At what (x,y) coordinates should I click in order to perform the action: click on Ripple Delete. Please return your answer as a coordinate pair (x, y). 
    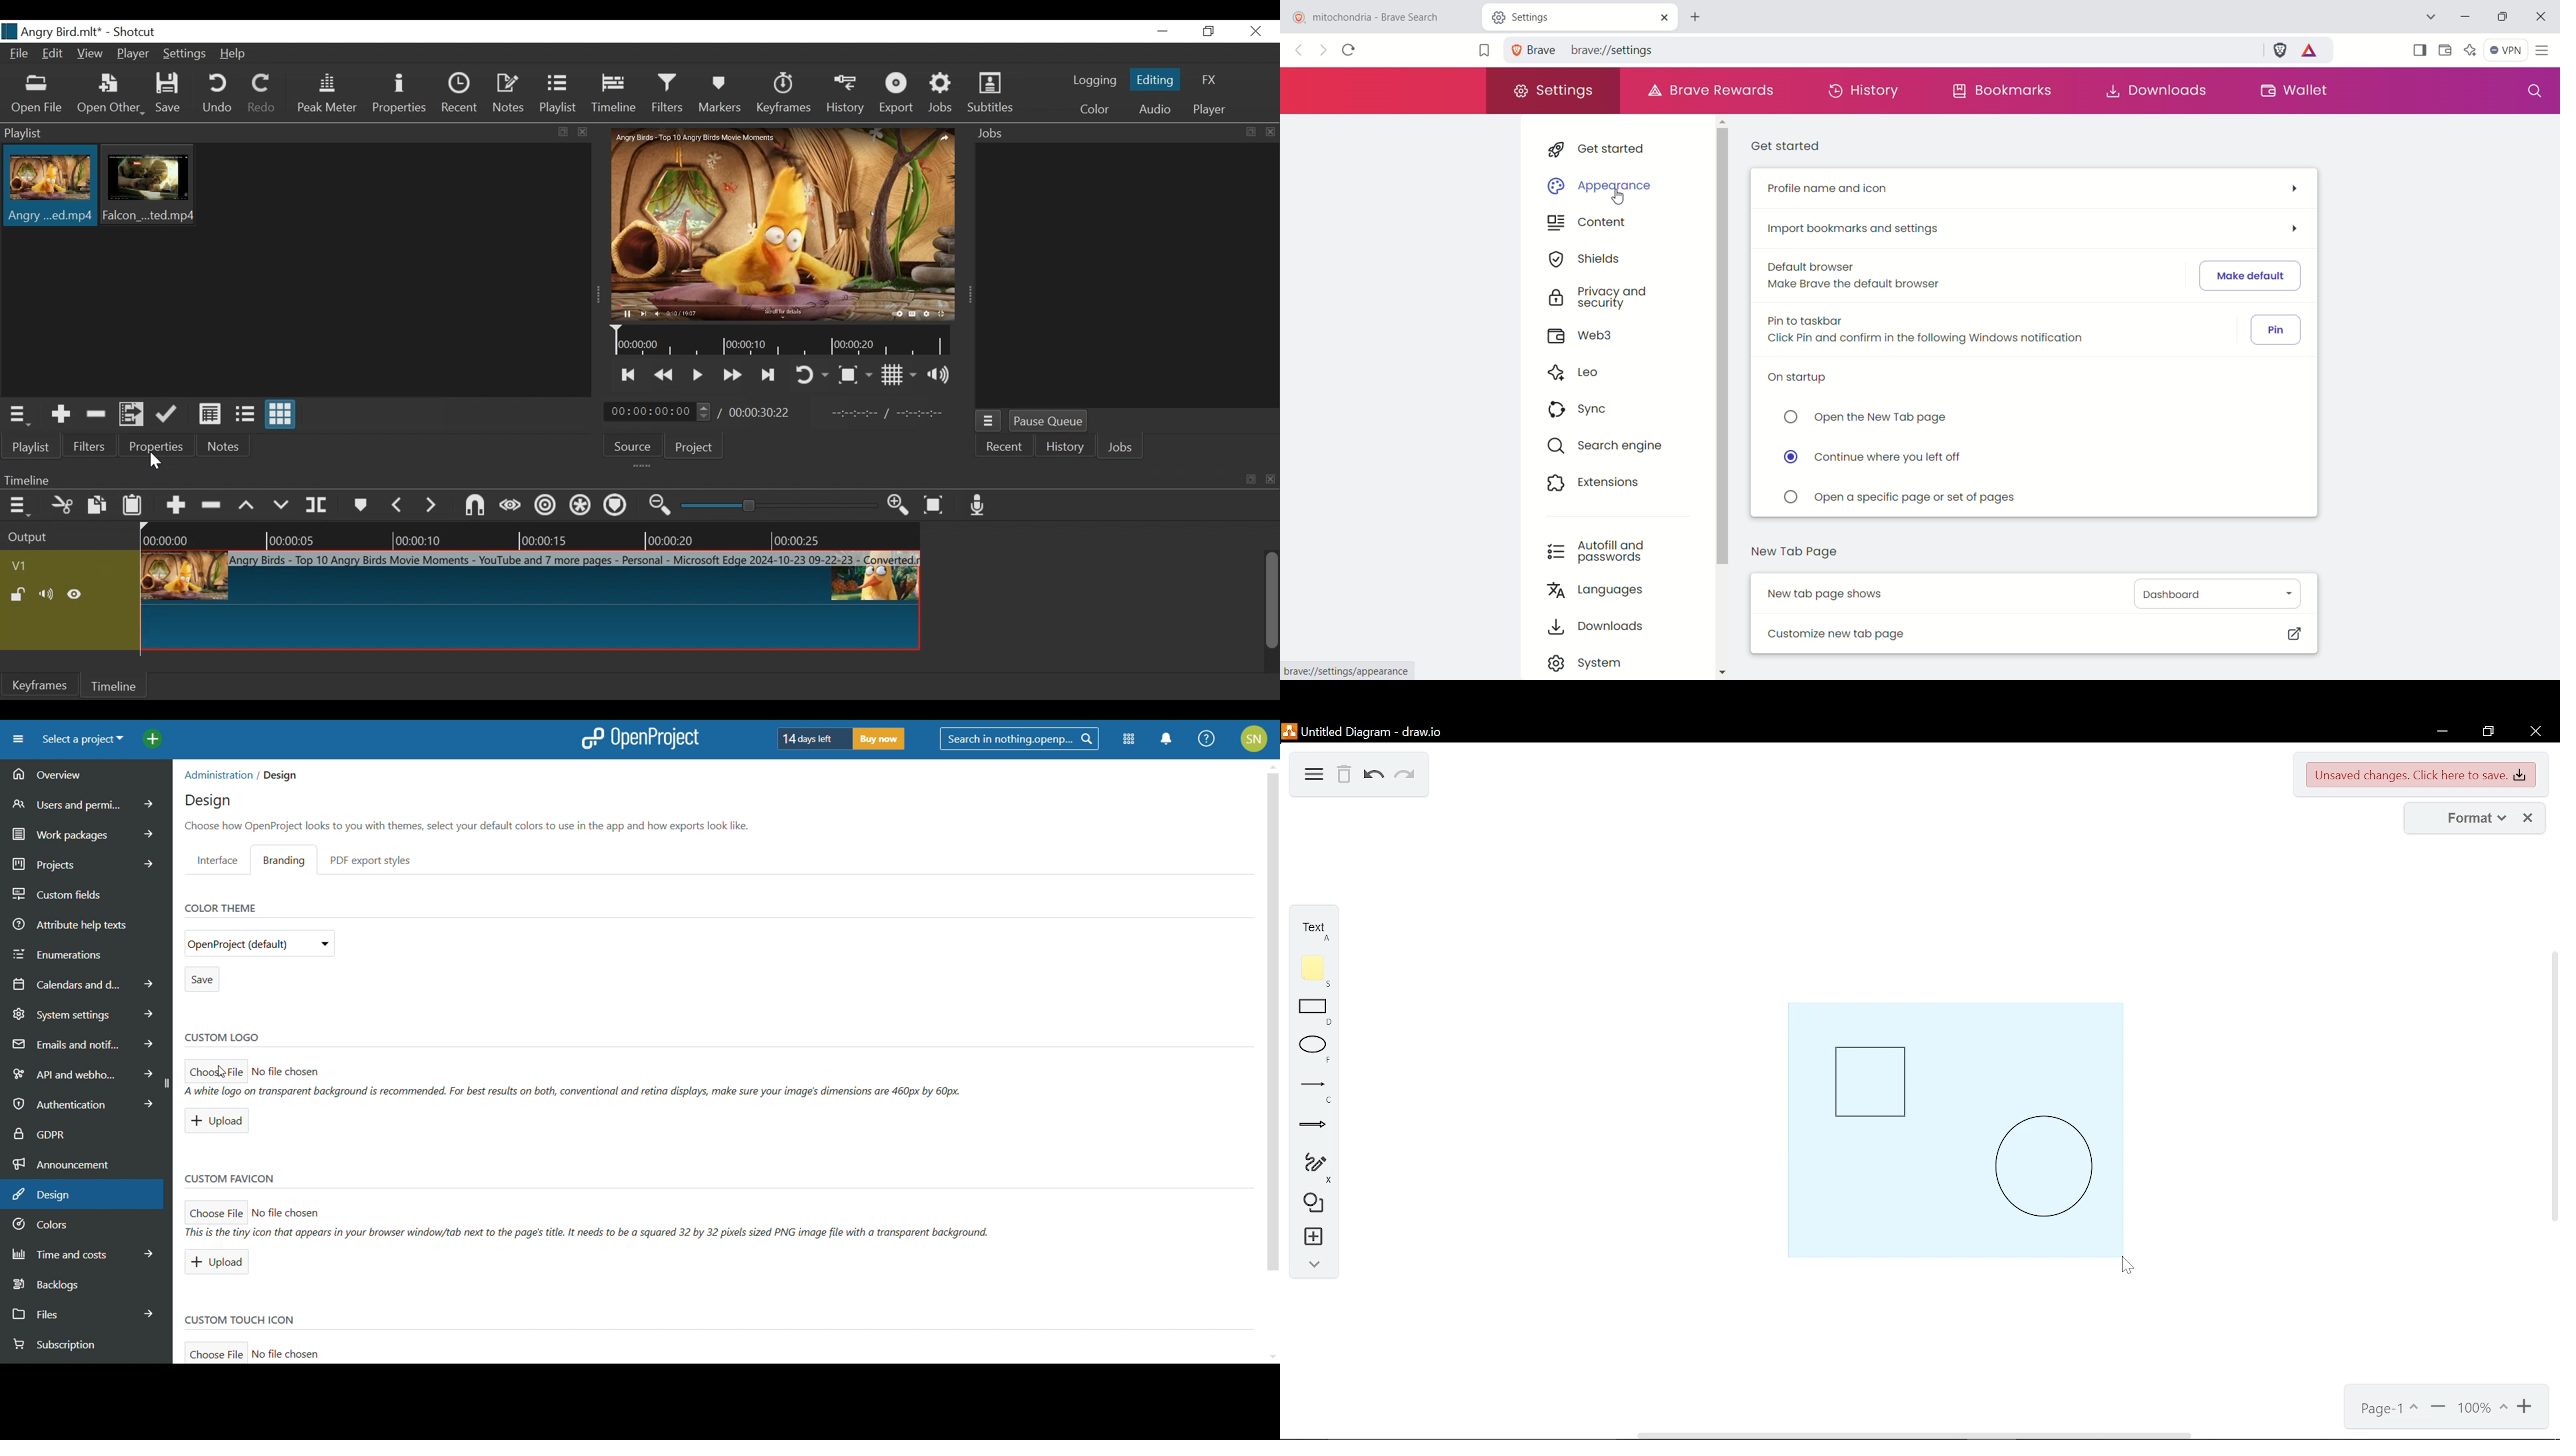
    Looking at the image, I should click on (214, 506).